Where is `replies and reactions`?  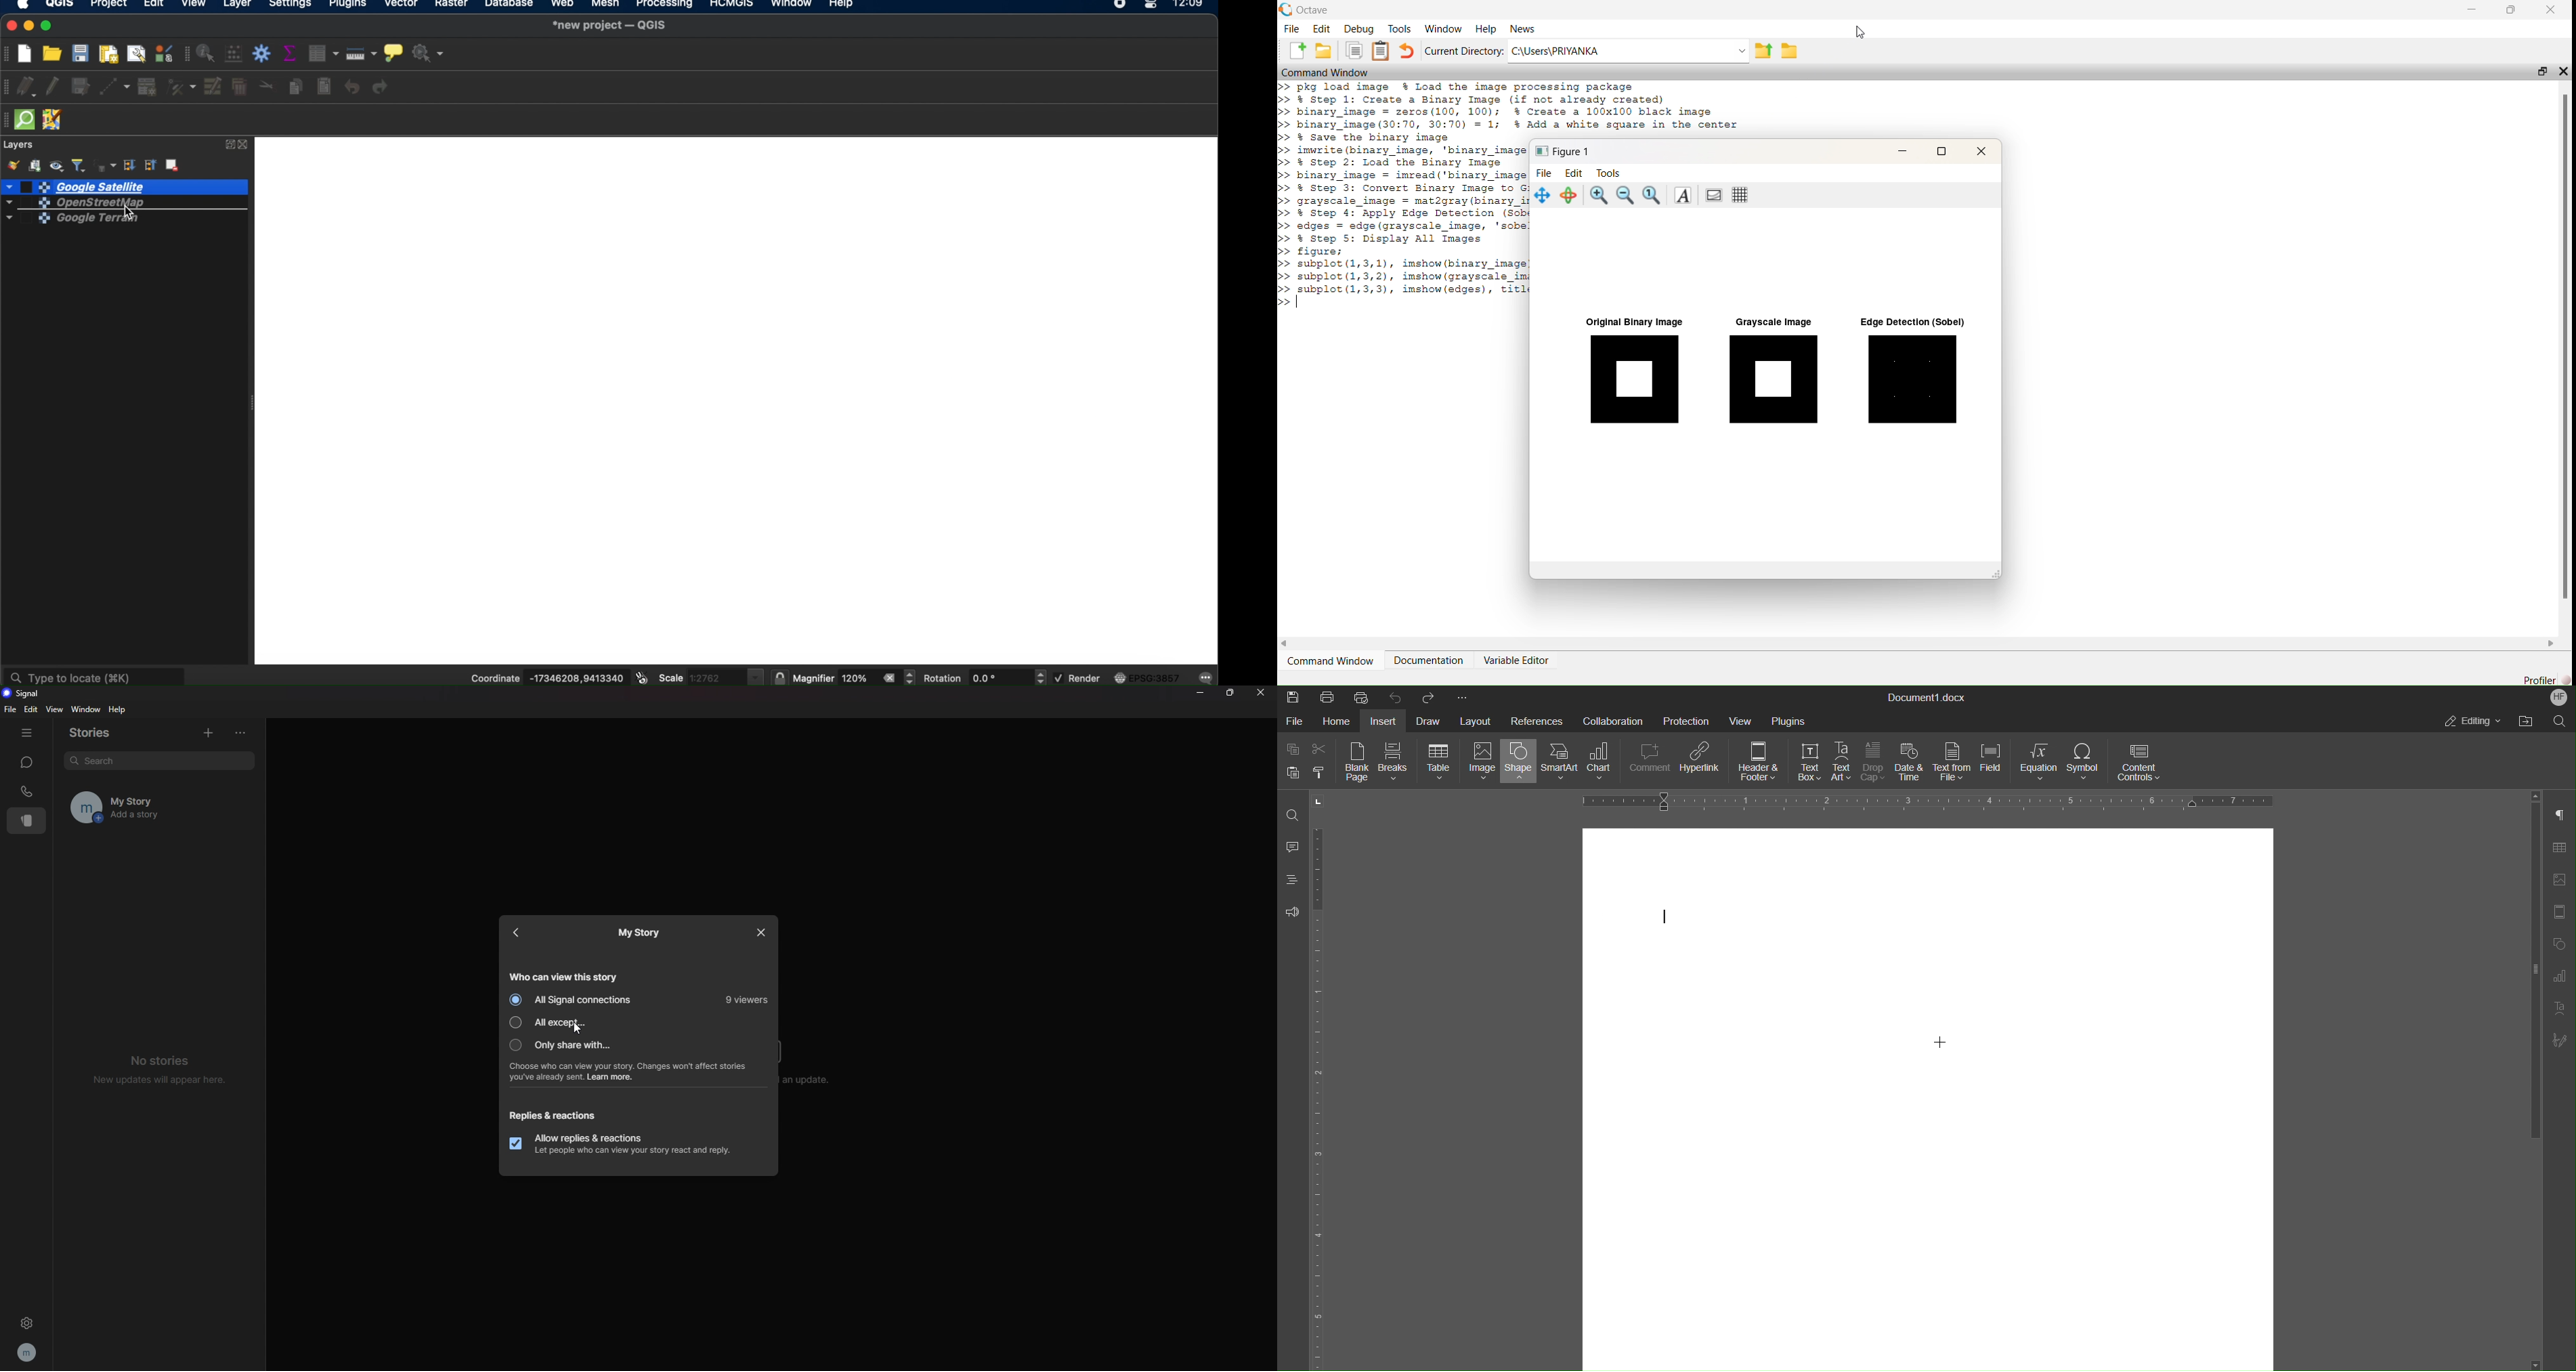 replies and reactions is located at coordinates (558, 1115).